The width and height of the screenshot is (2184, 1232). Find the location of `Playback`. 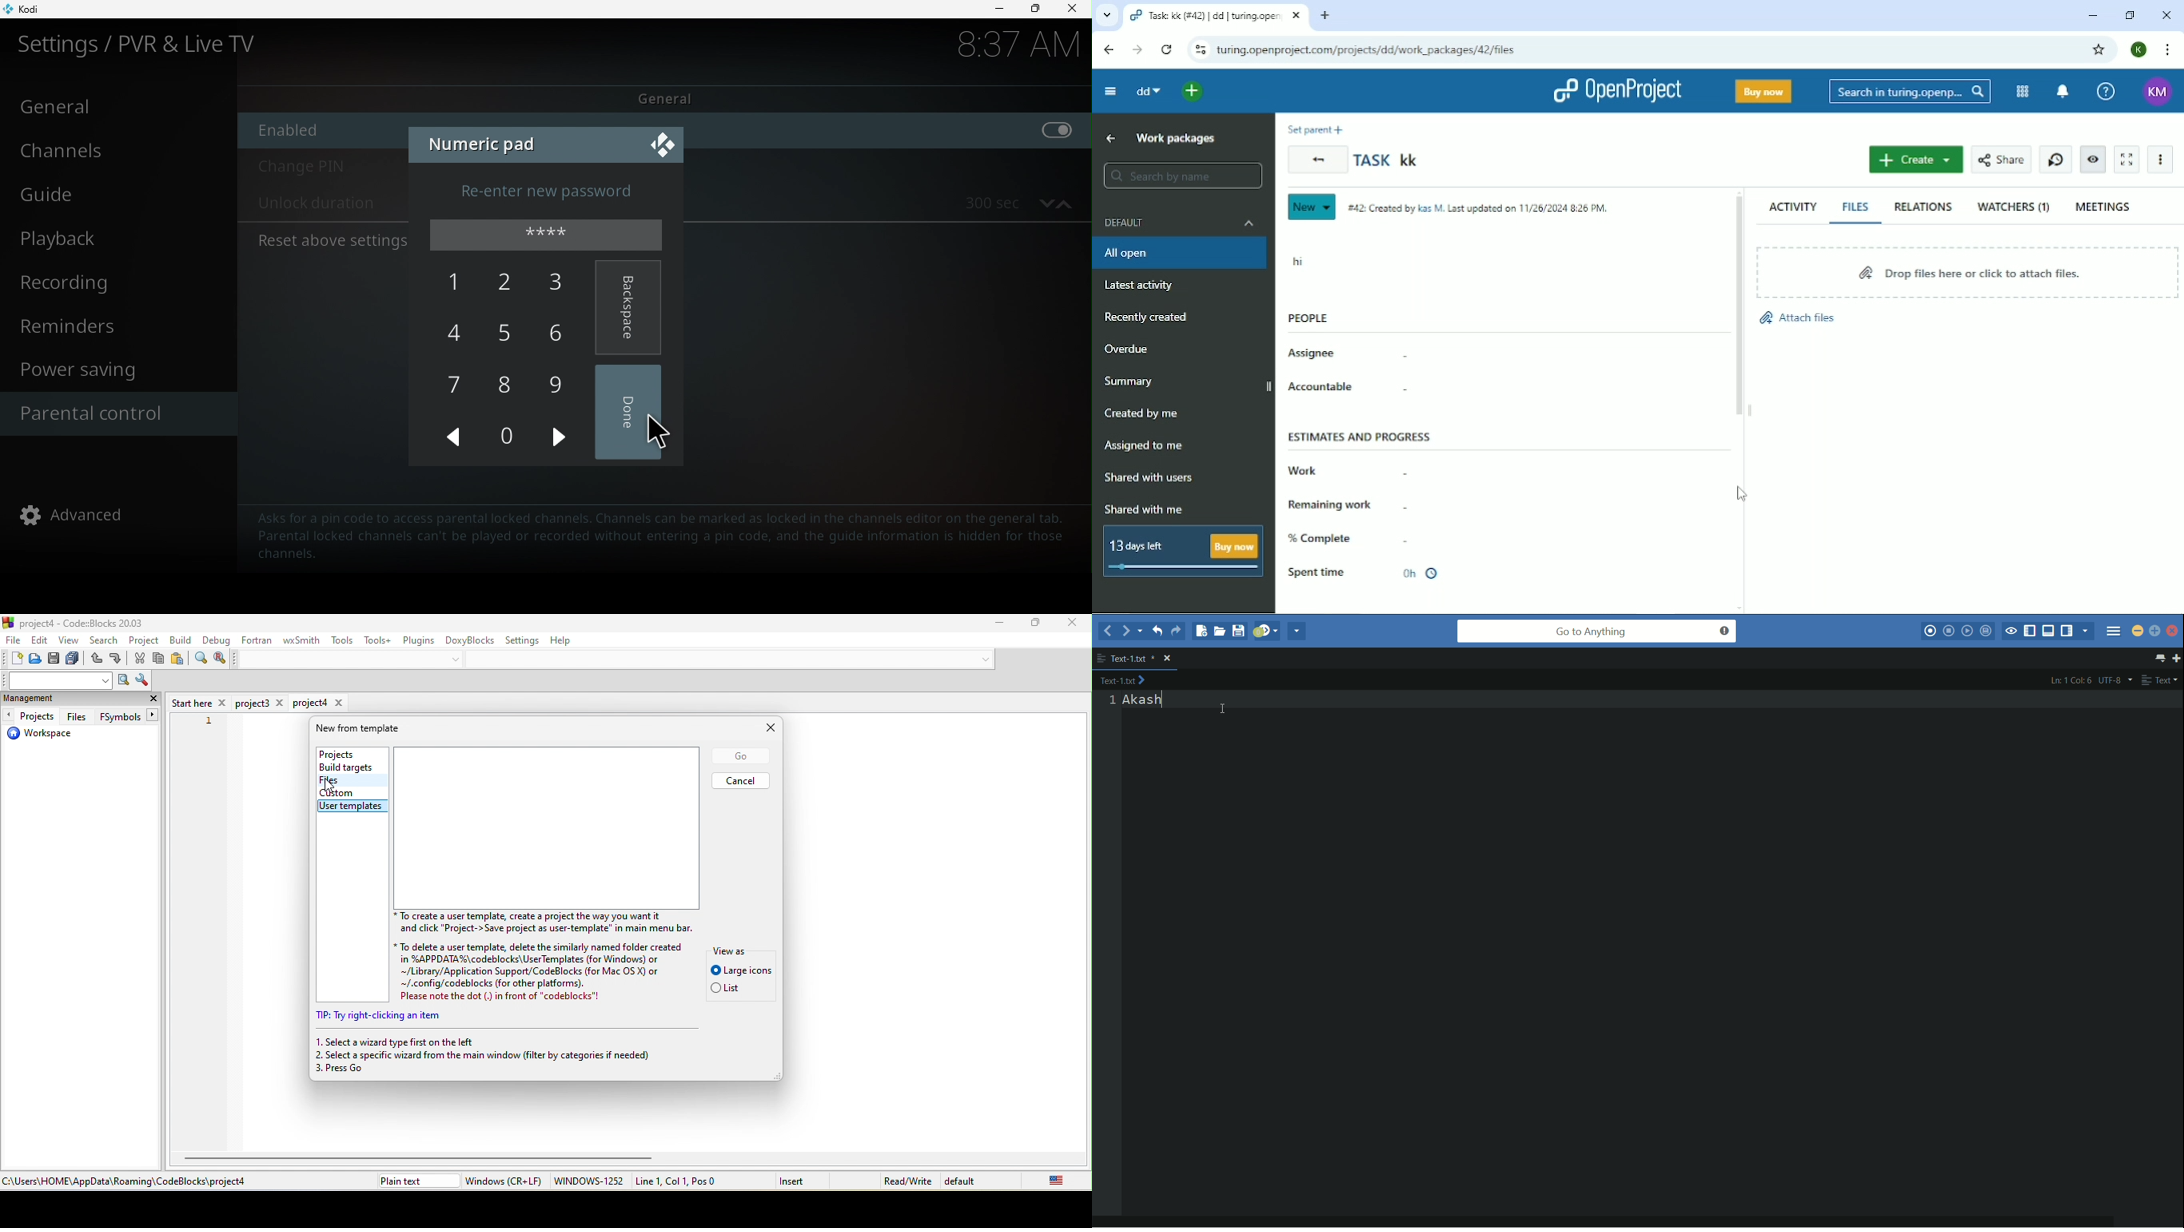

Playback is located at coordinates (110, 241).